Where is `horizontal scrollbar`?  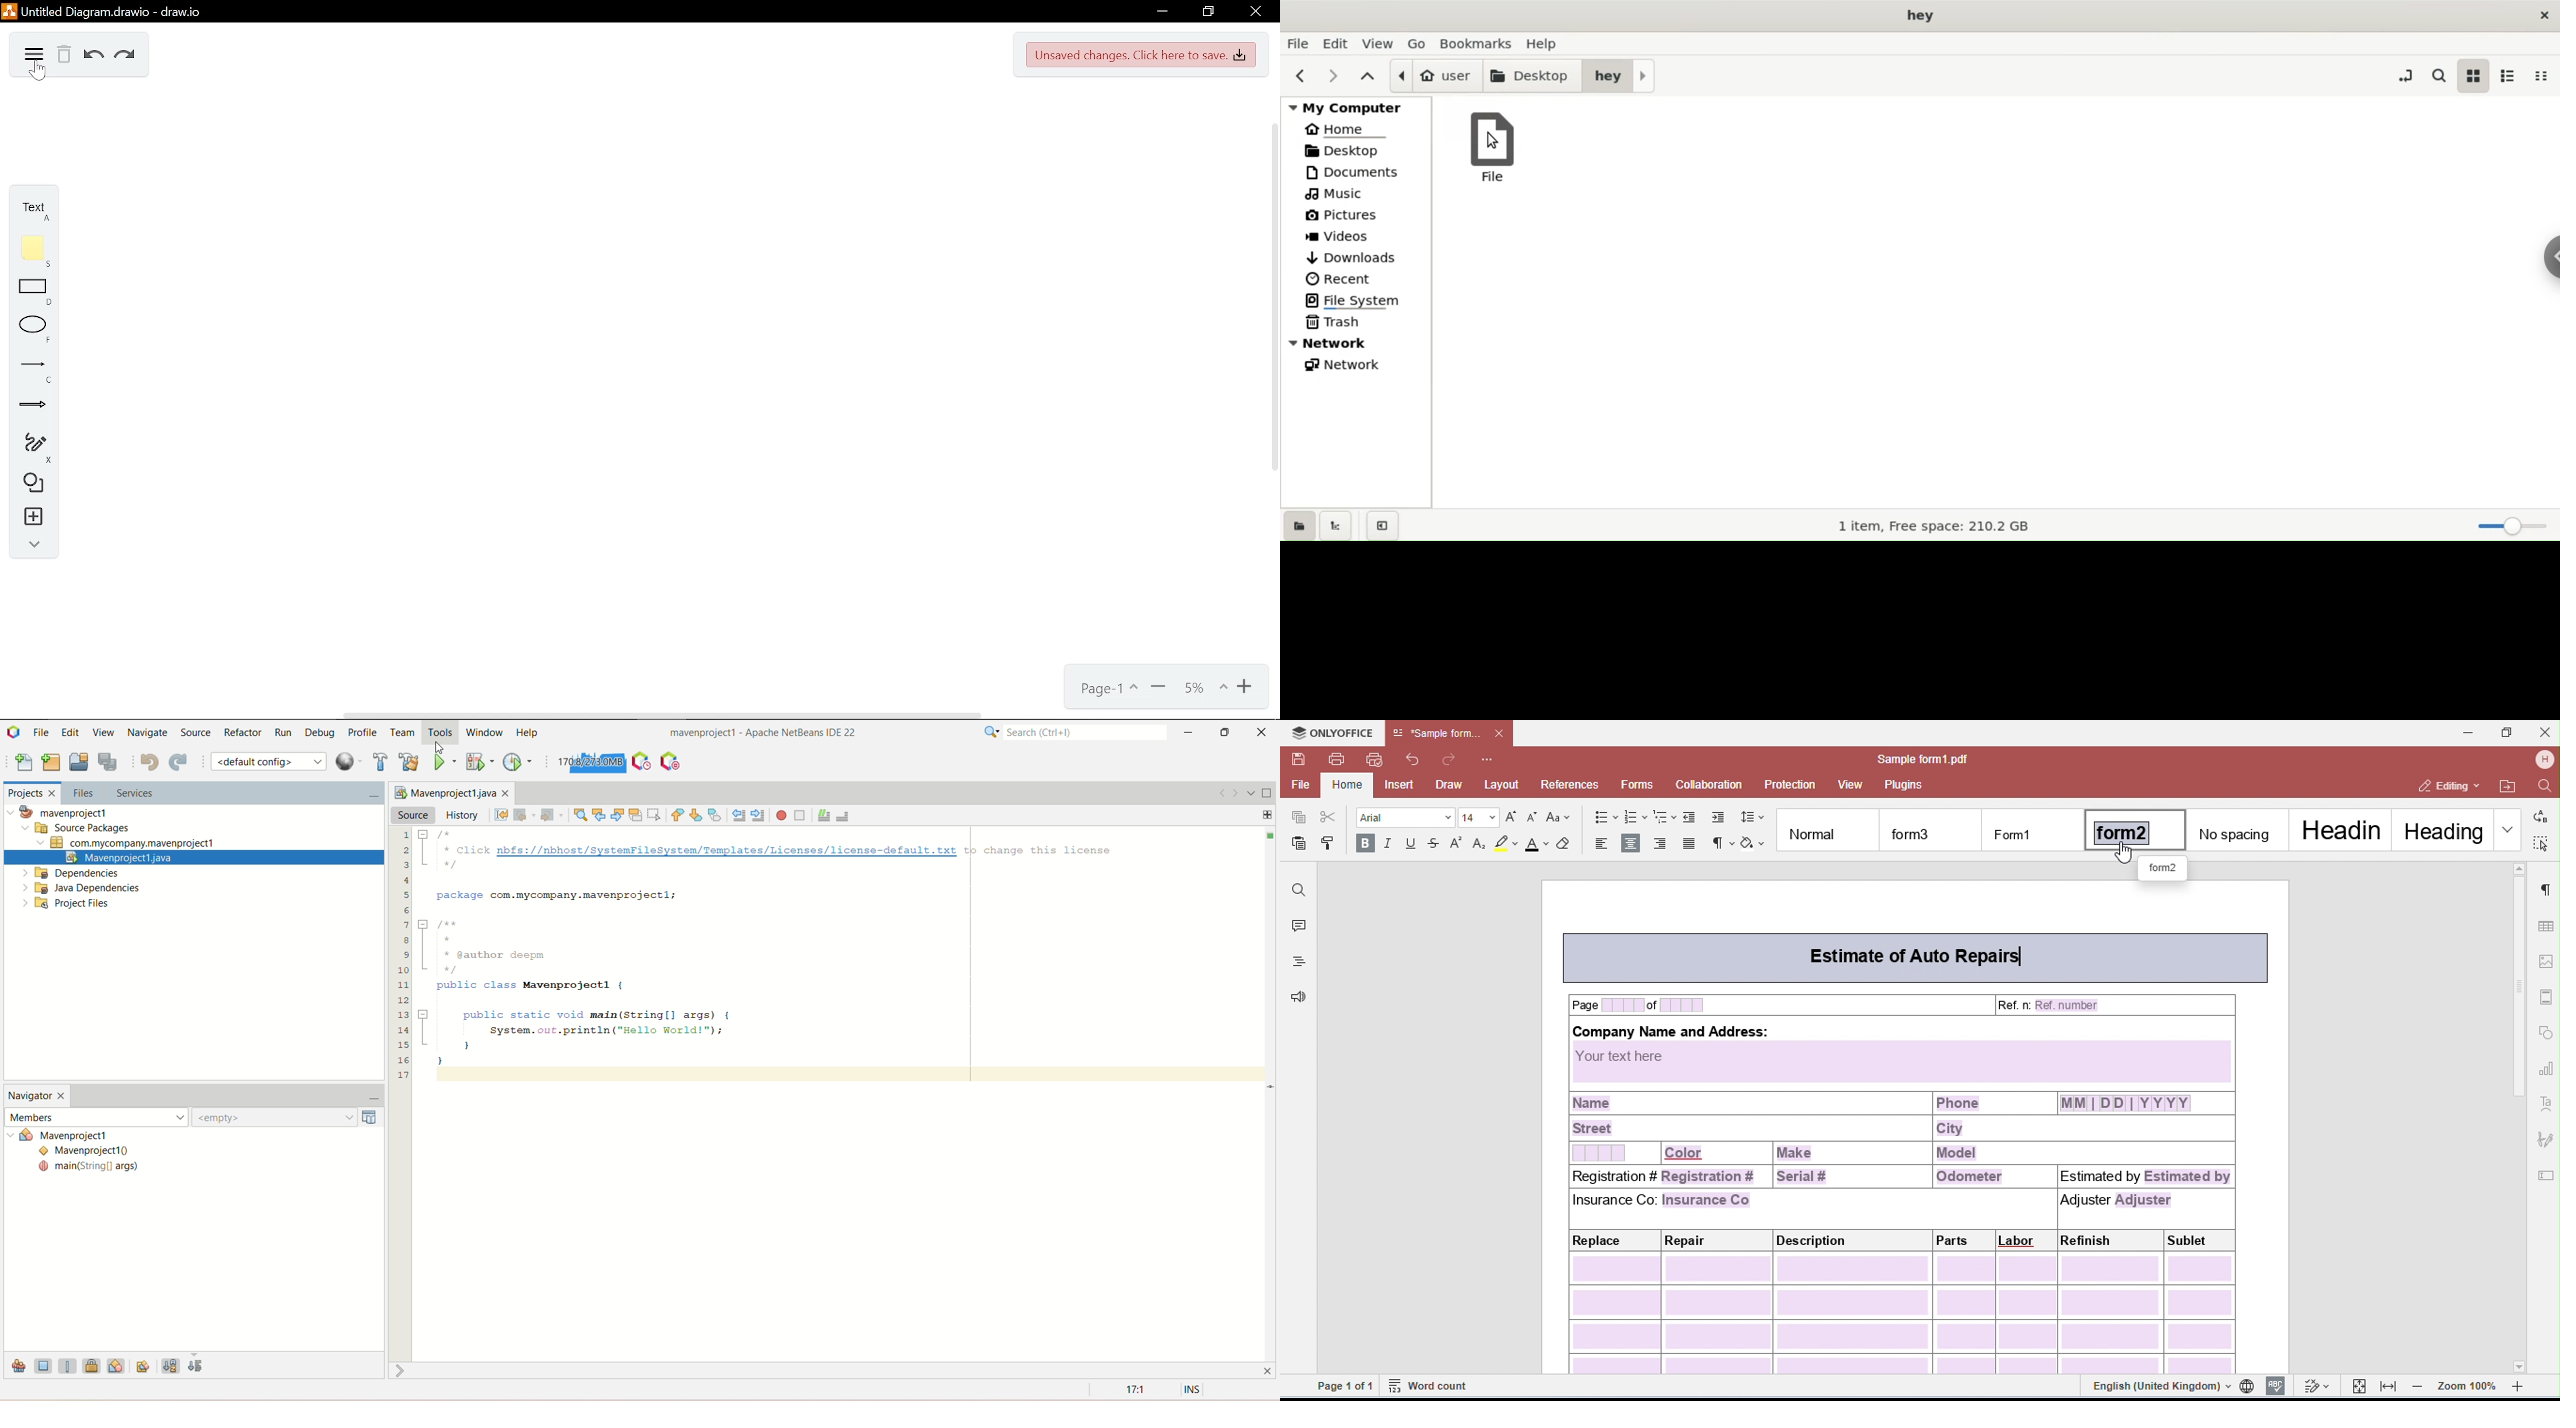 horizontal scrollbar is located at coordinates (660, 714).